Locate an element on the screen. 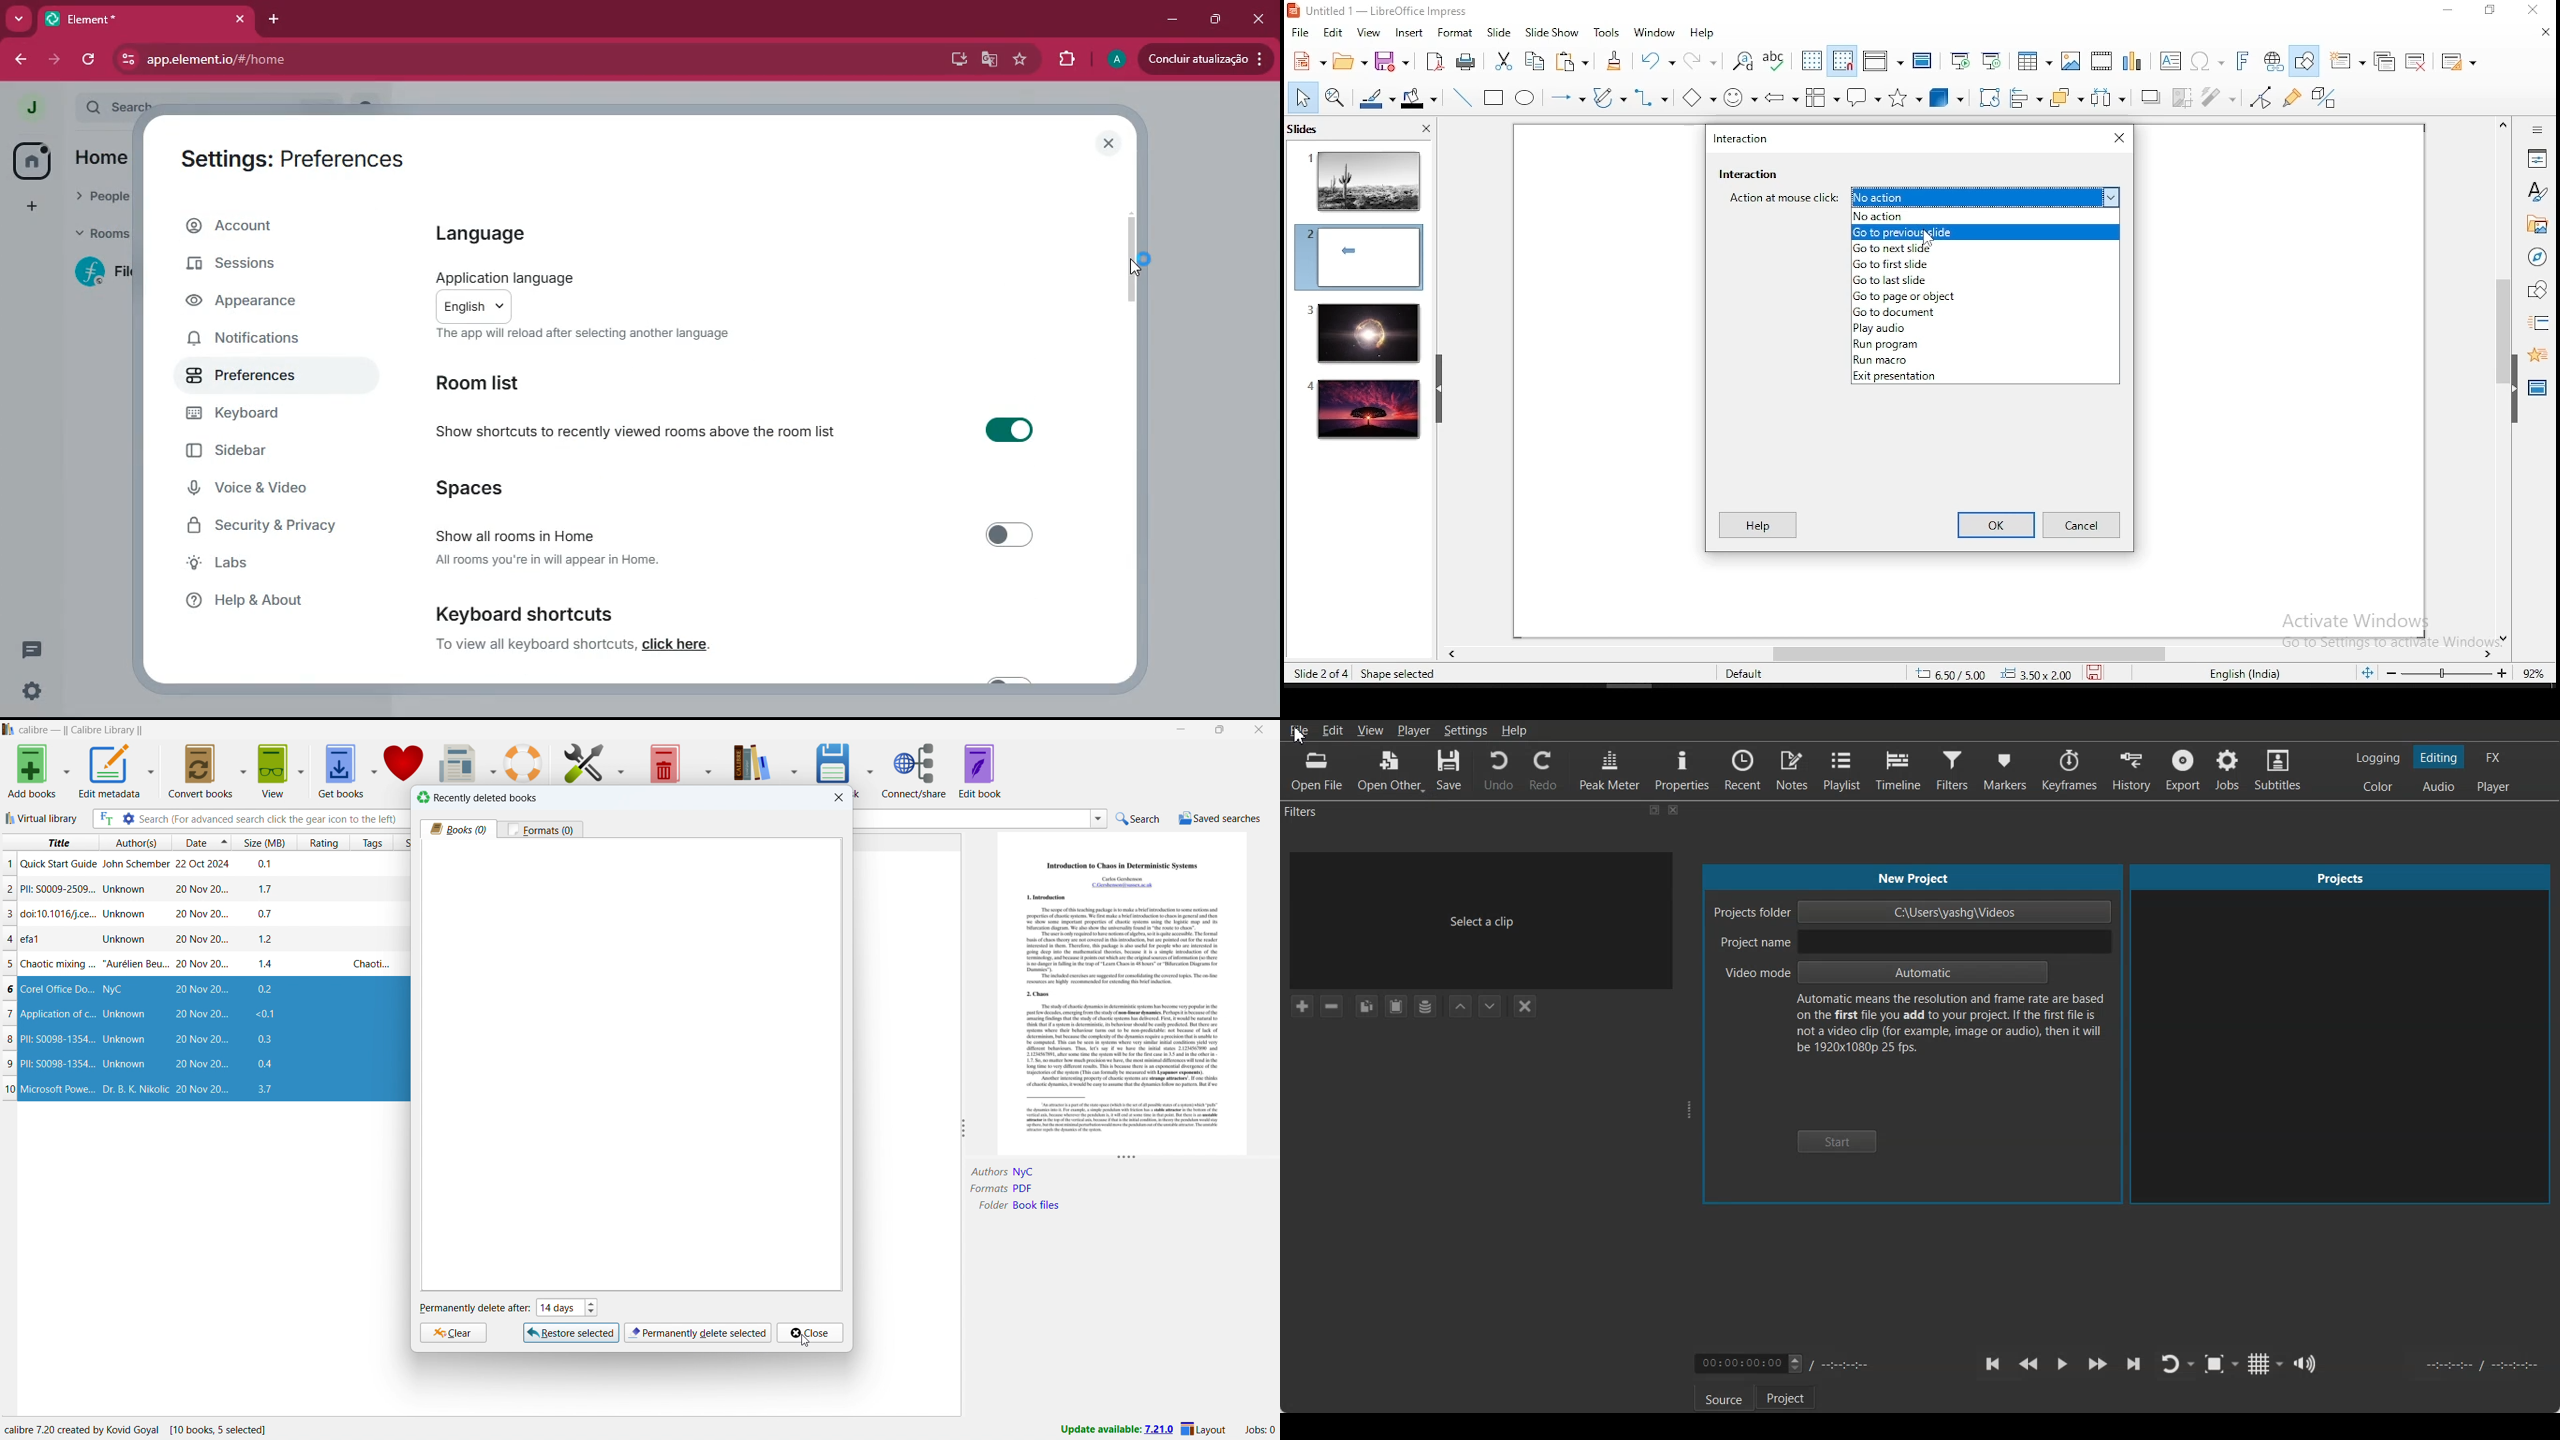  images is located at coordinates (2069, 61).